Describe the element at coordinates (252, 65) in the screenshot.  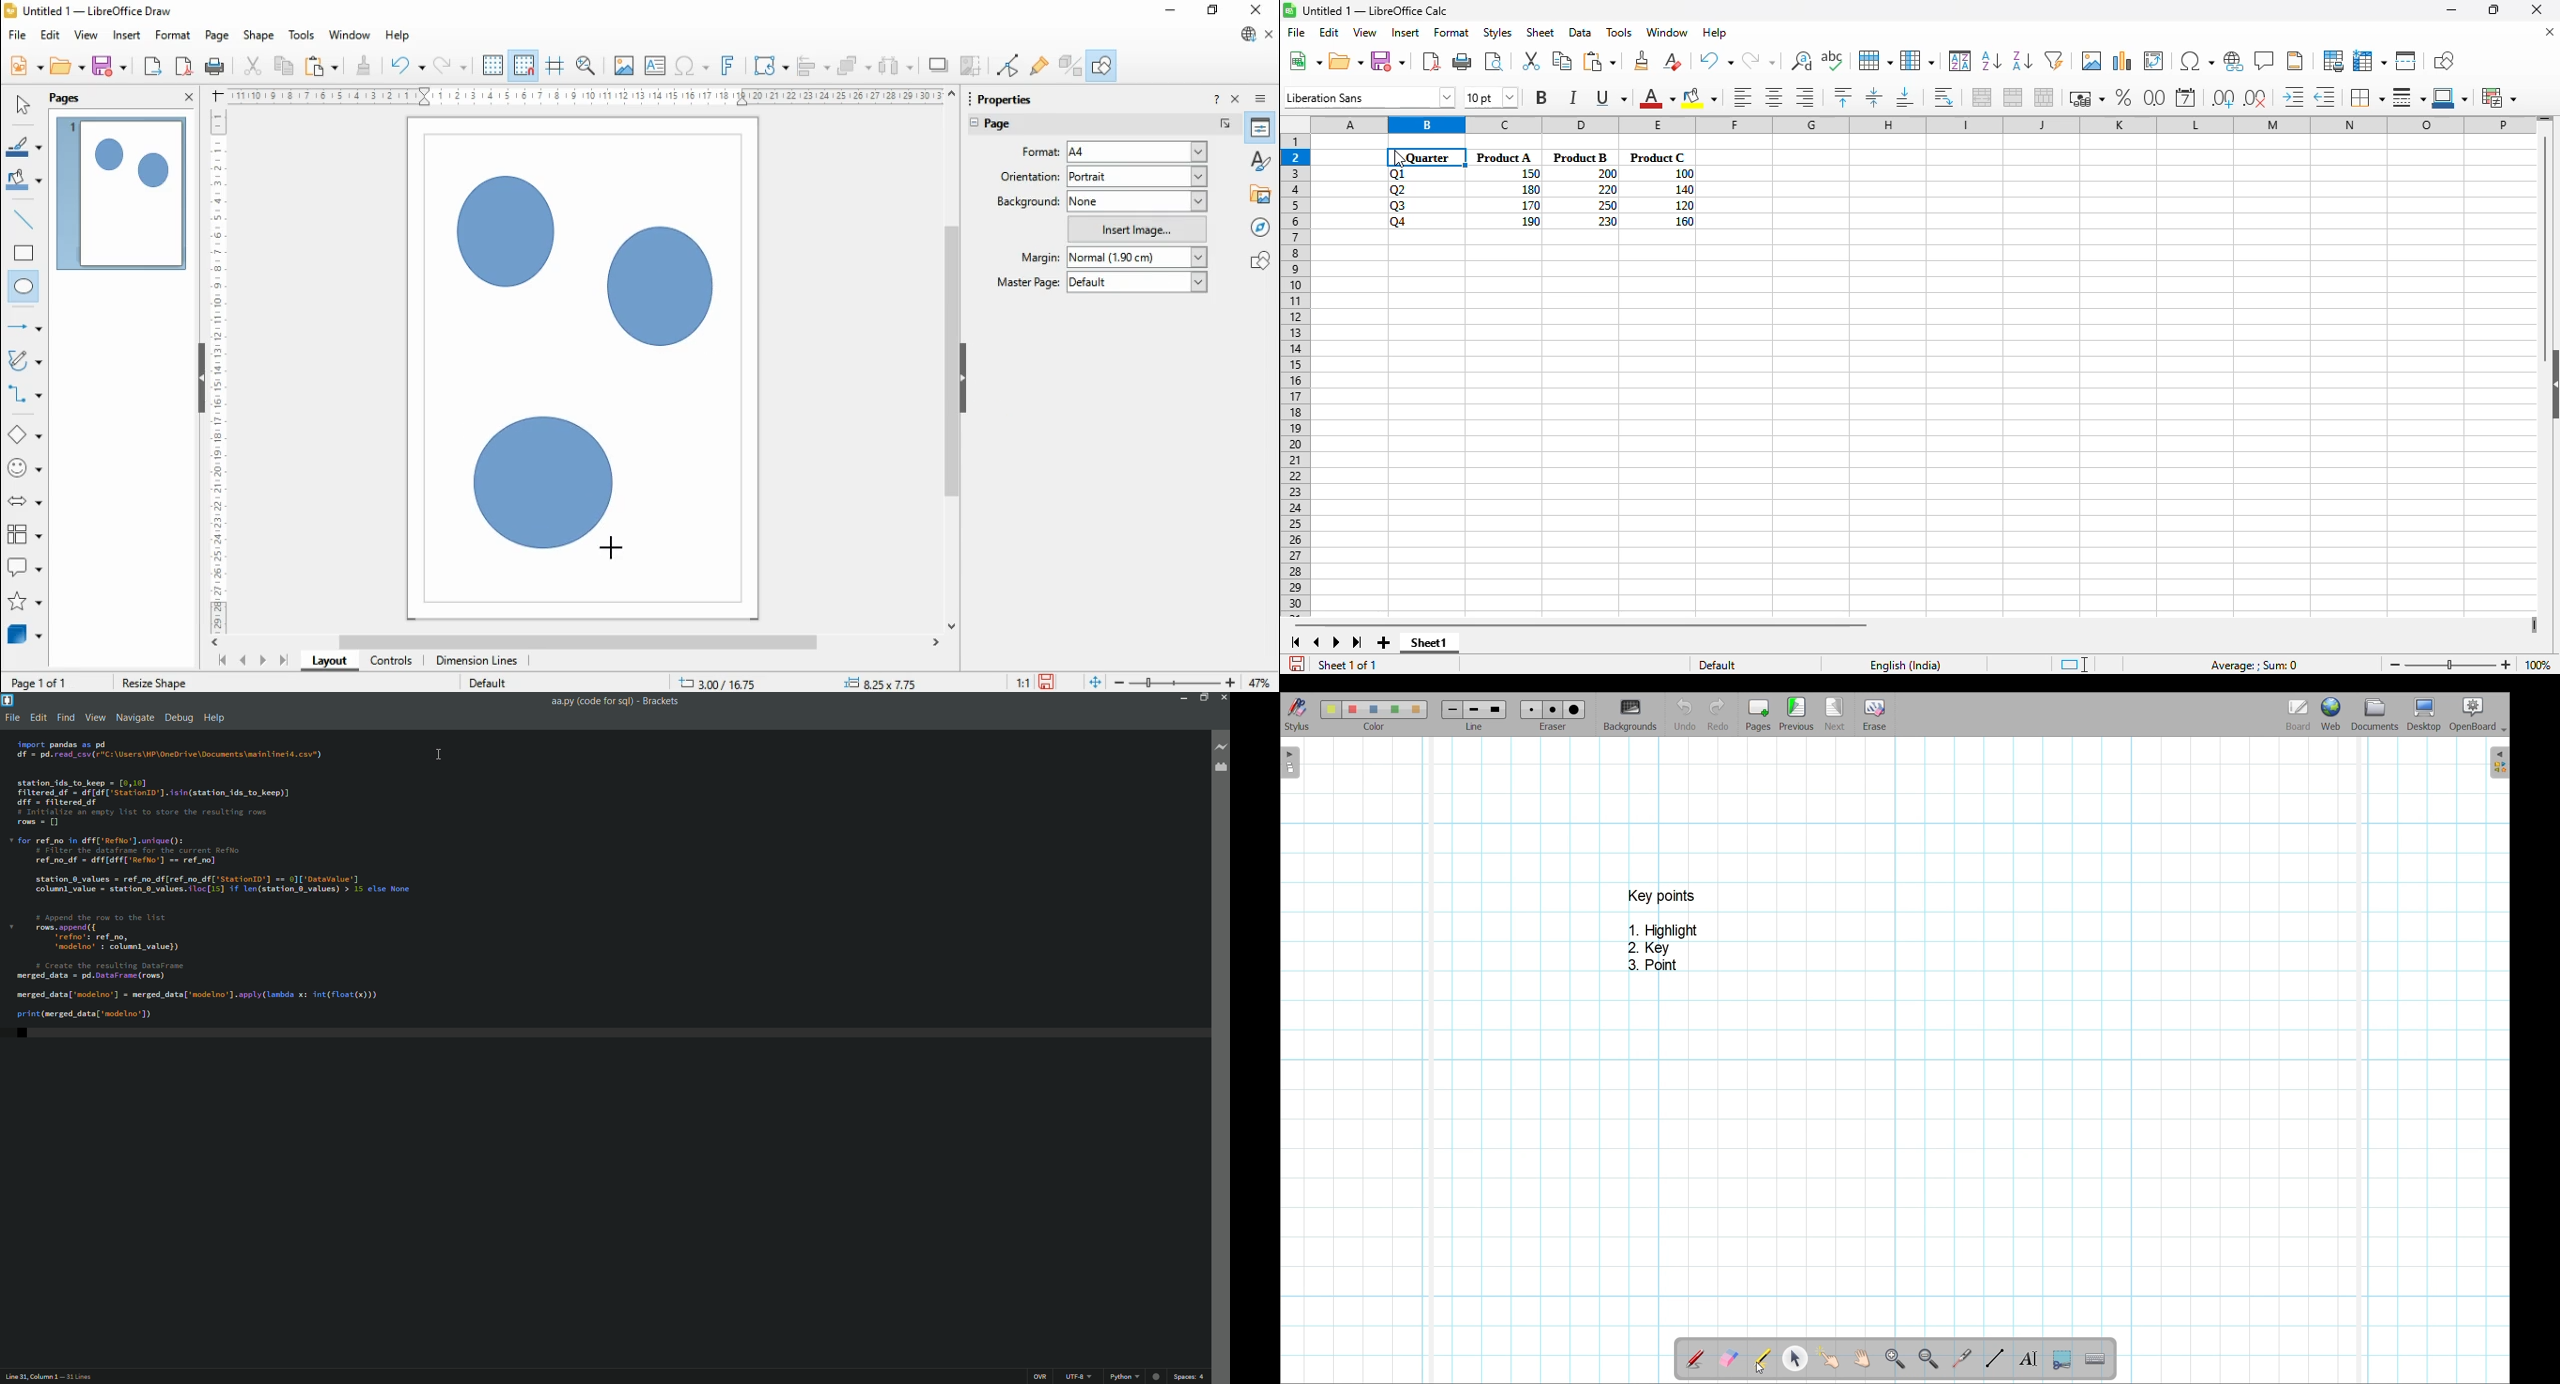
I see `cut` at that location.